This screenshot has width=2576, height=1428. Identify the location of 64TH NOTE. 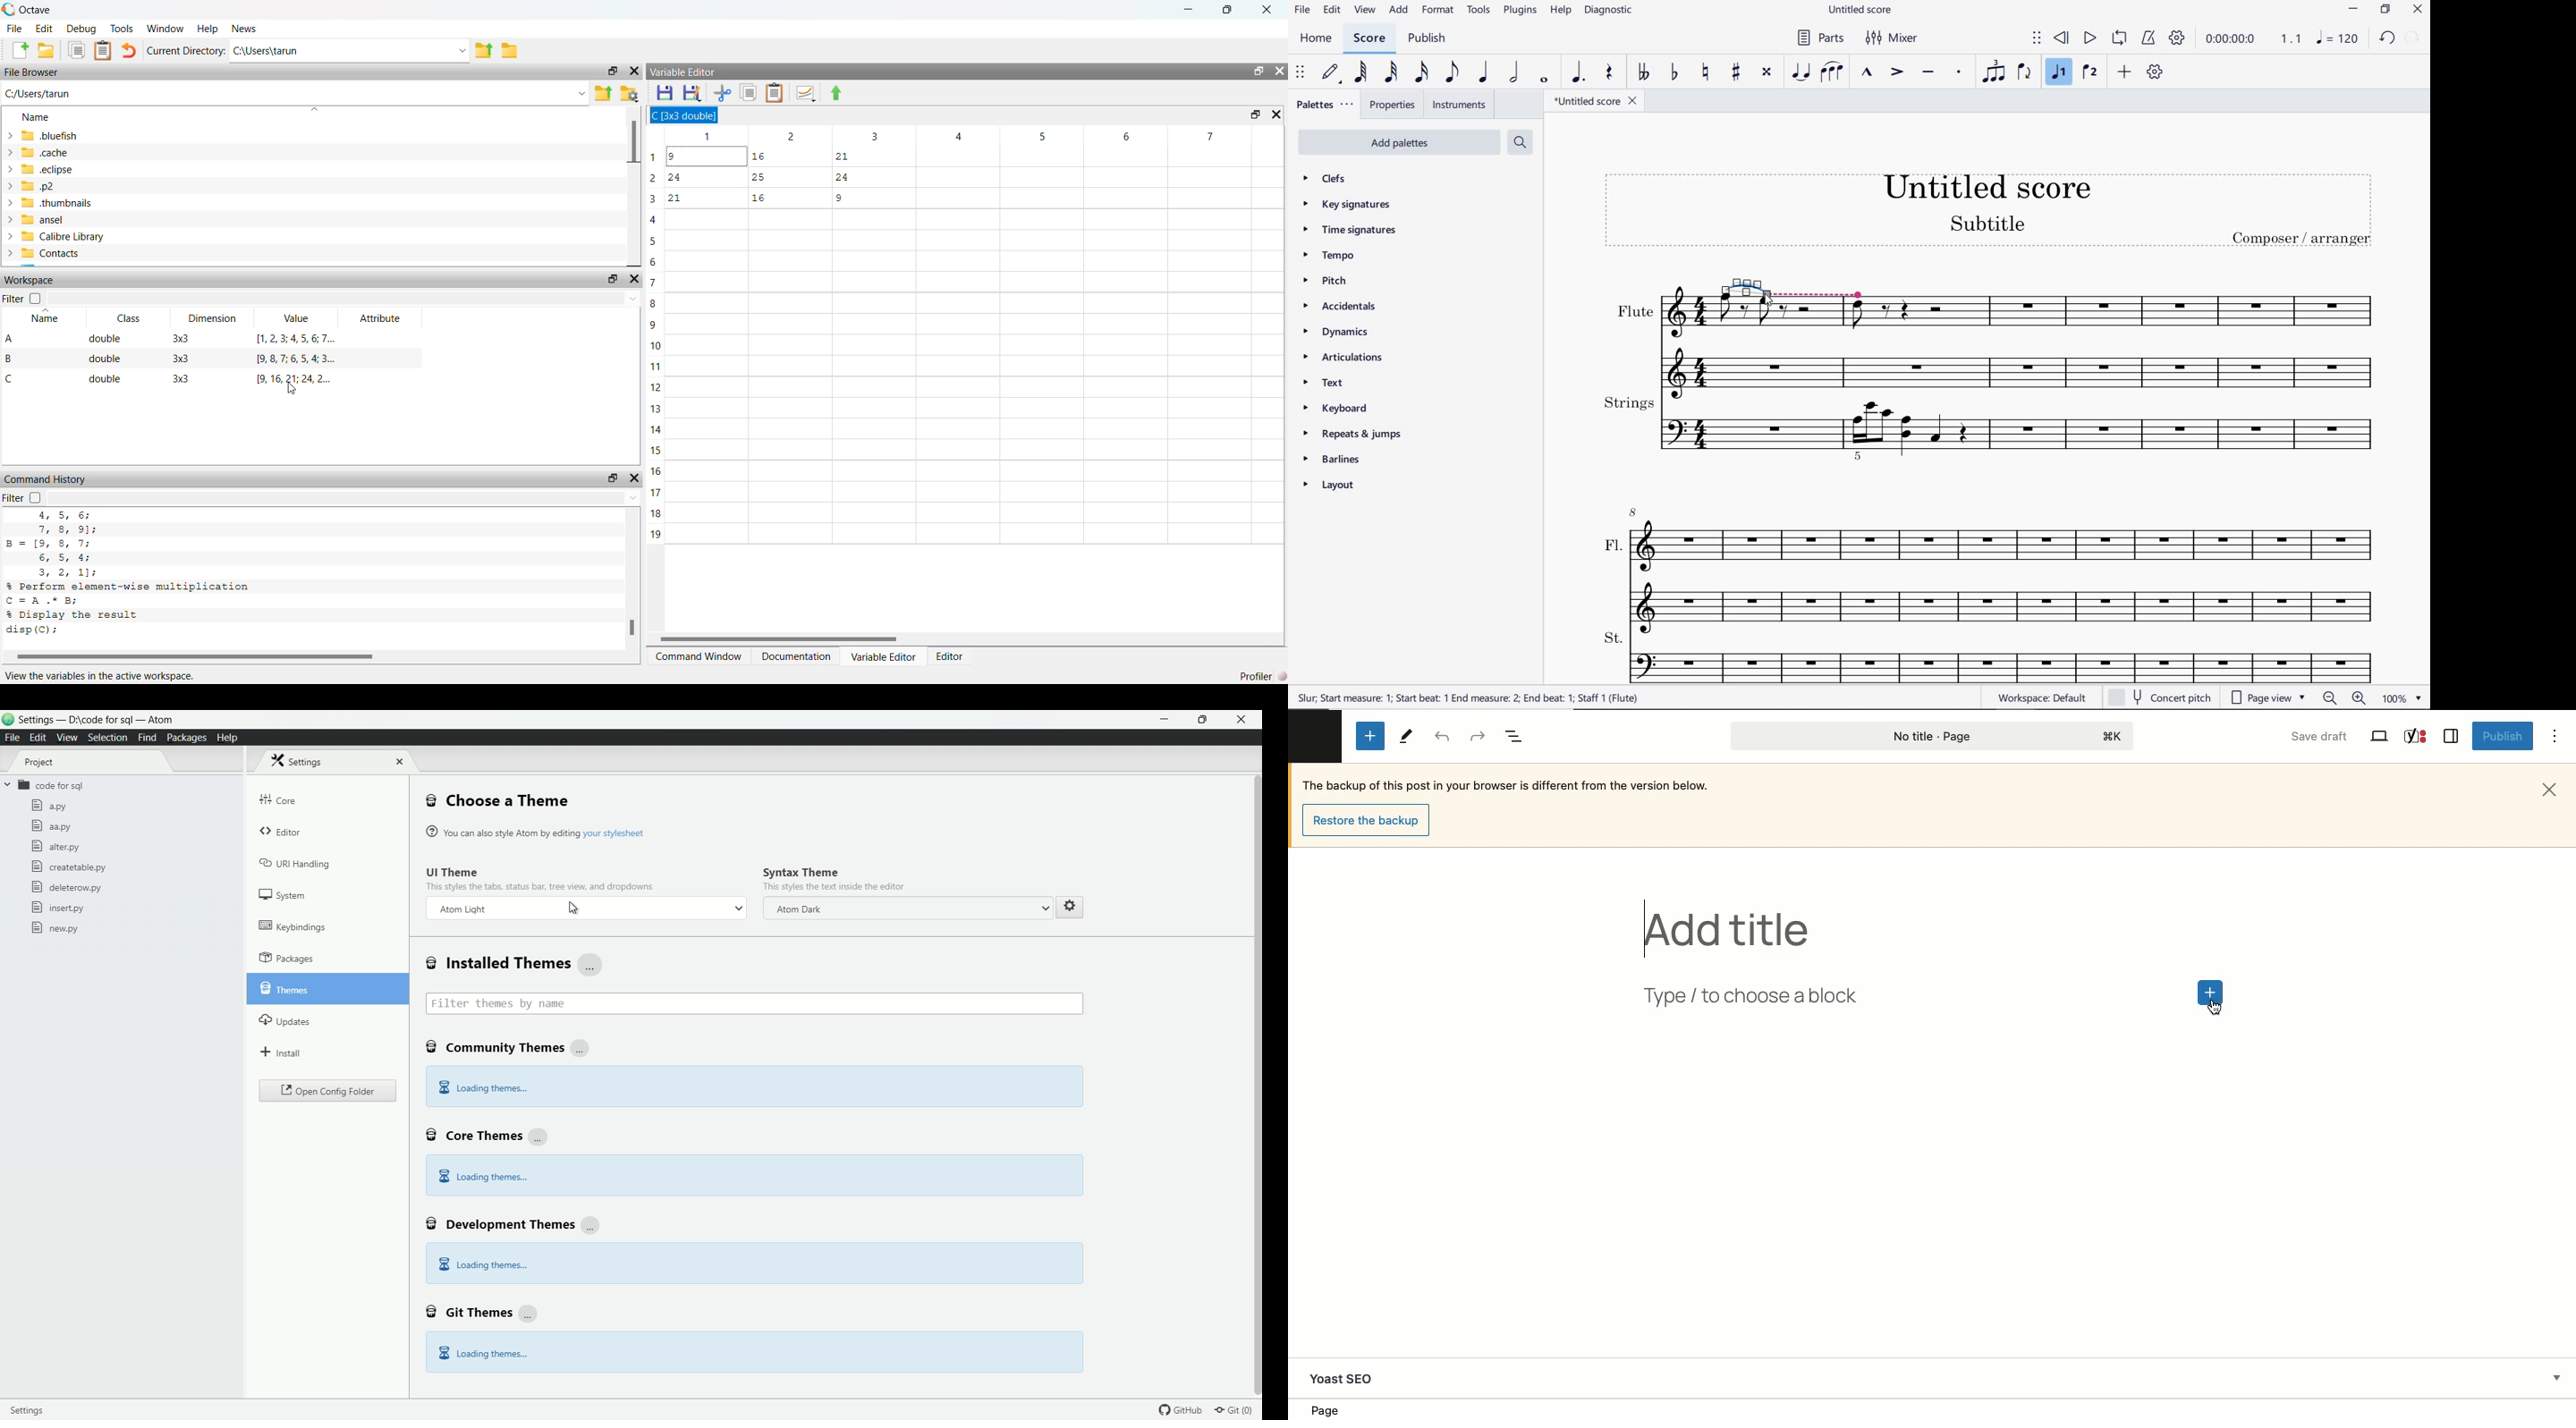
(1361, 72).